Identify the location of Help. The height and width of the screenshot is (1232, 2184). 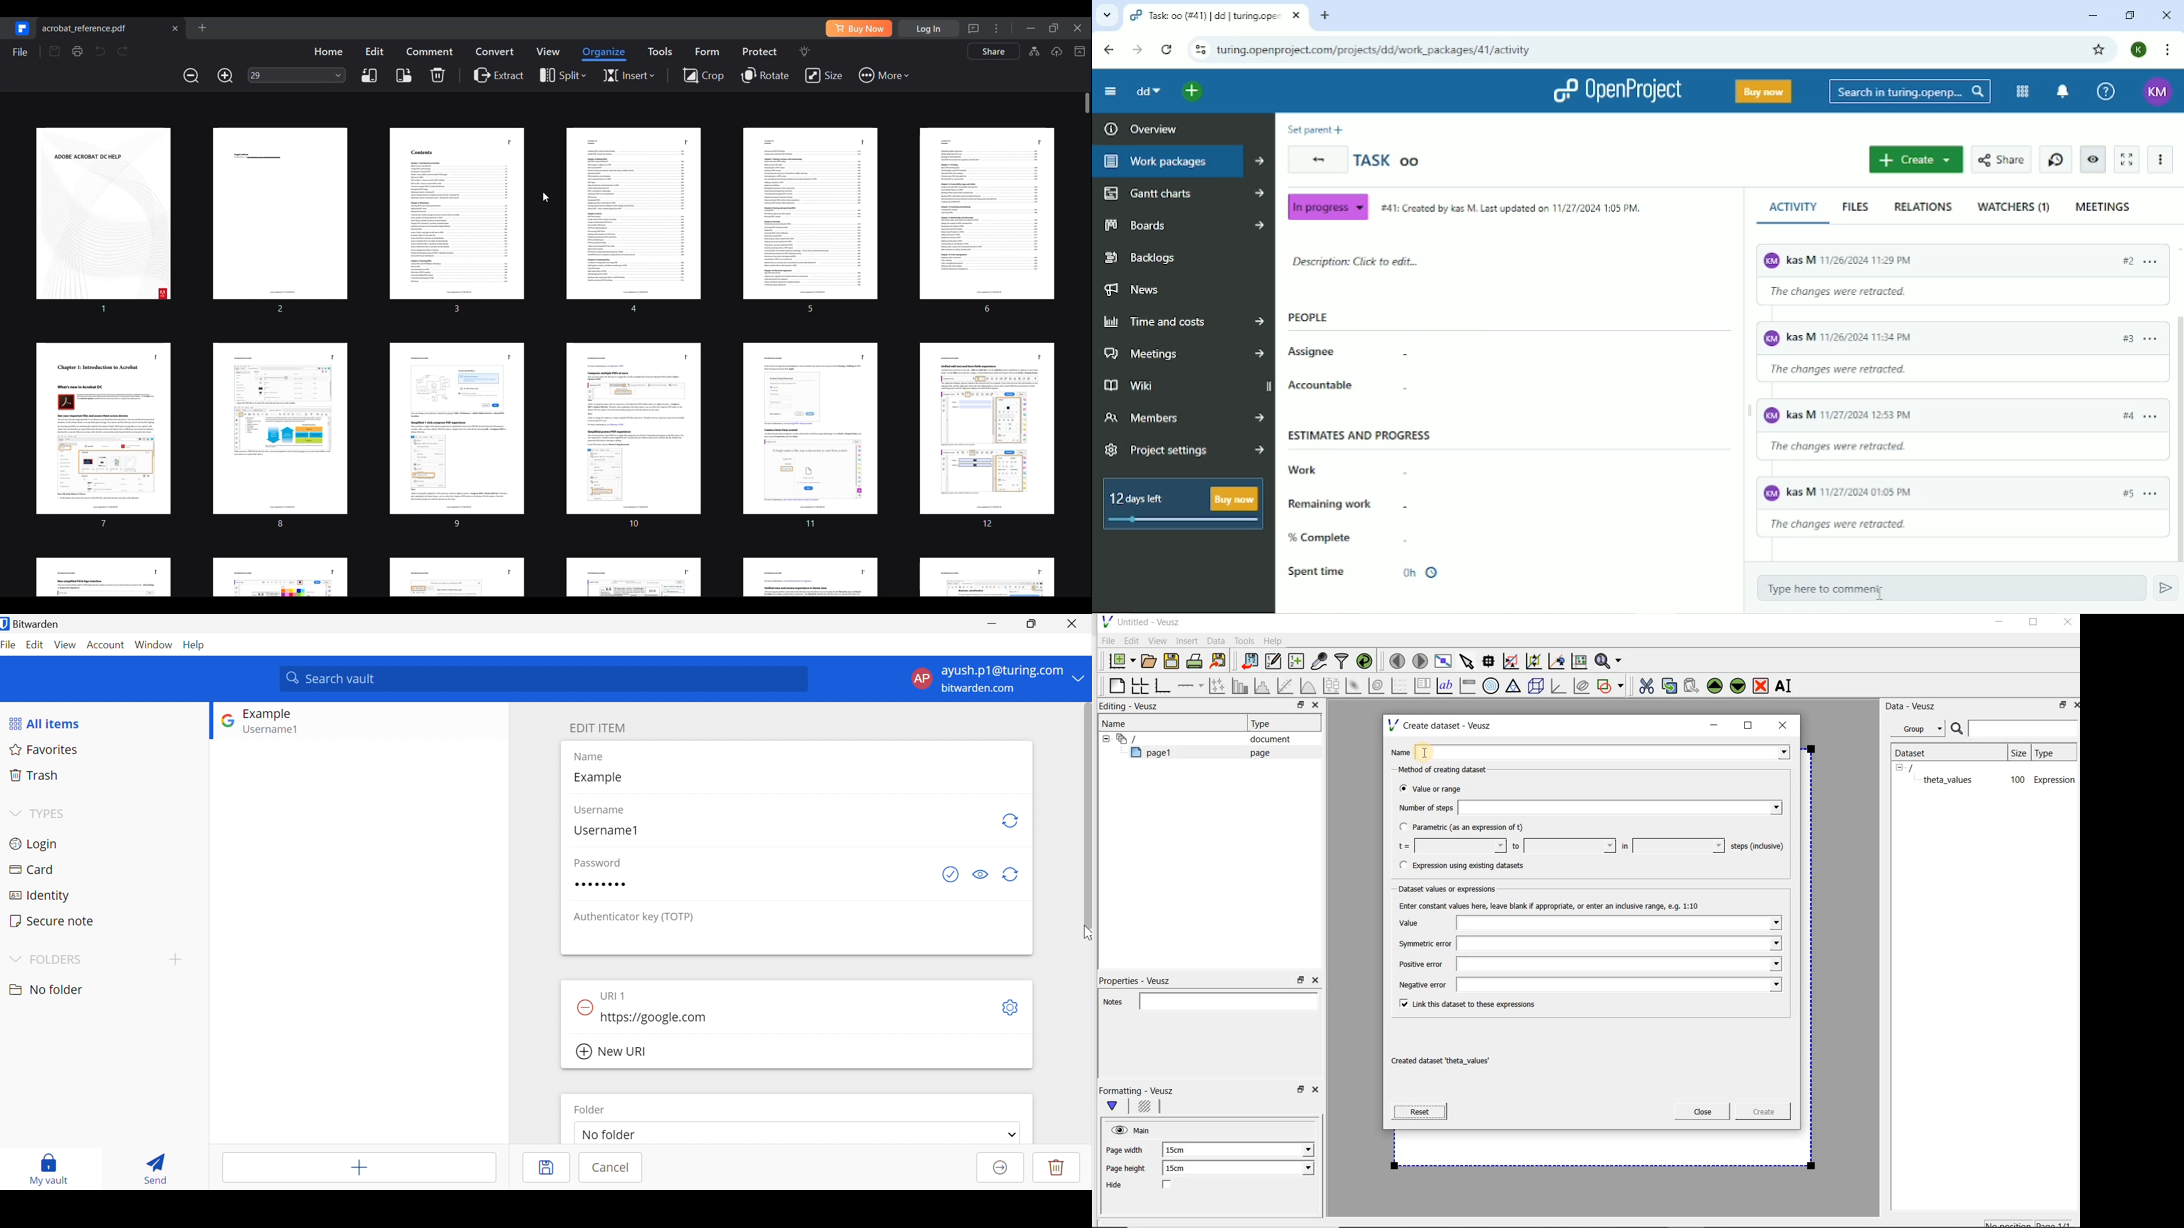
(2106, 90).